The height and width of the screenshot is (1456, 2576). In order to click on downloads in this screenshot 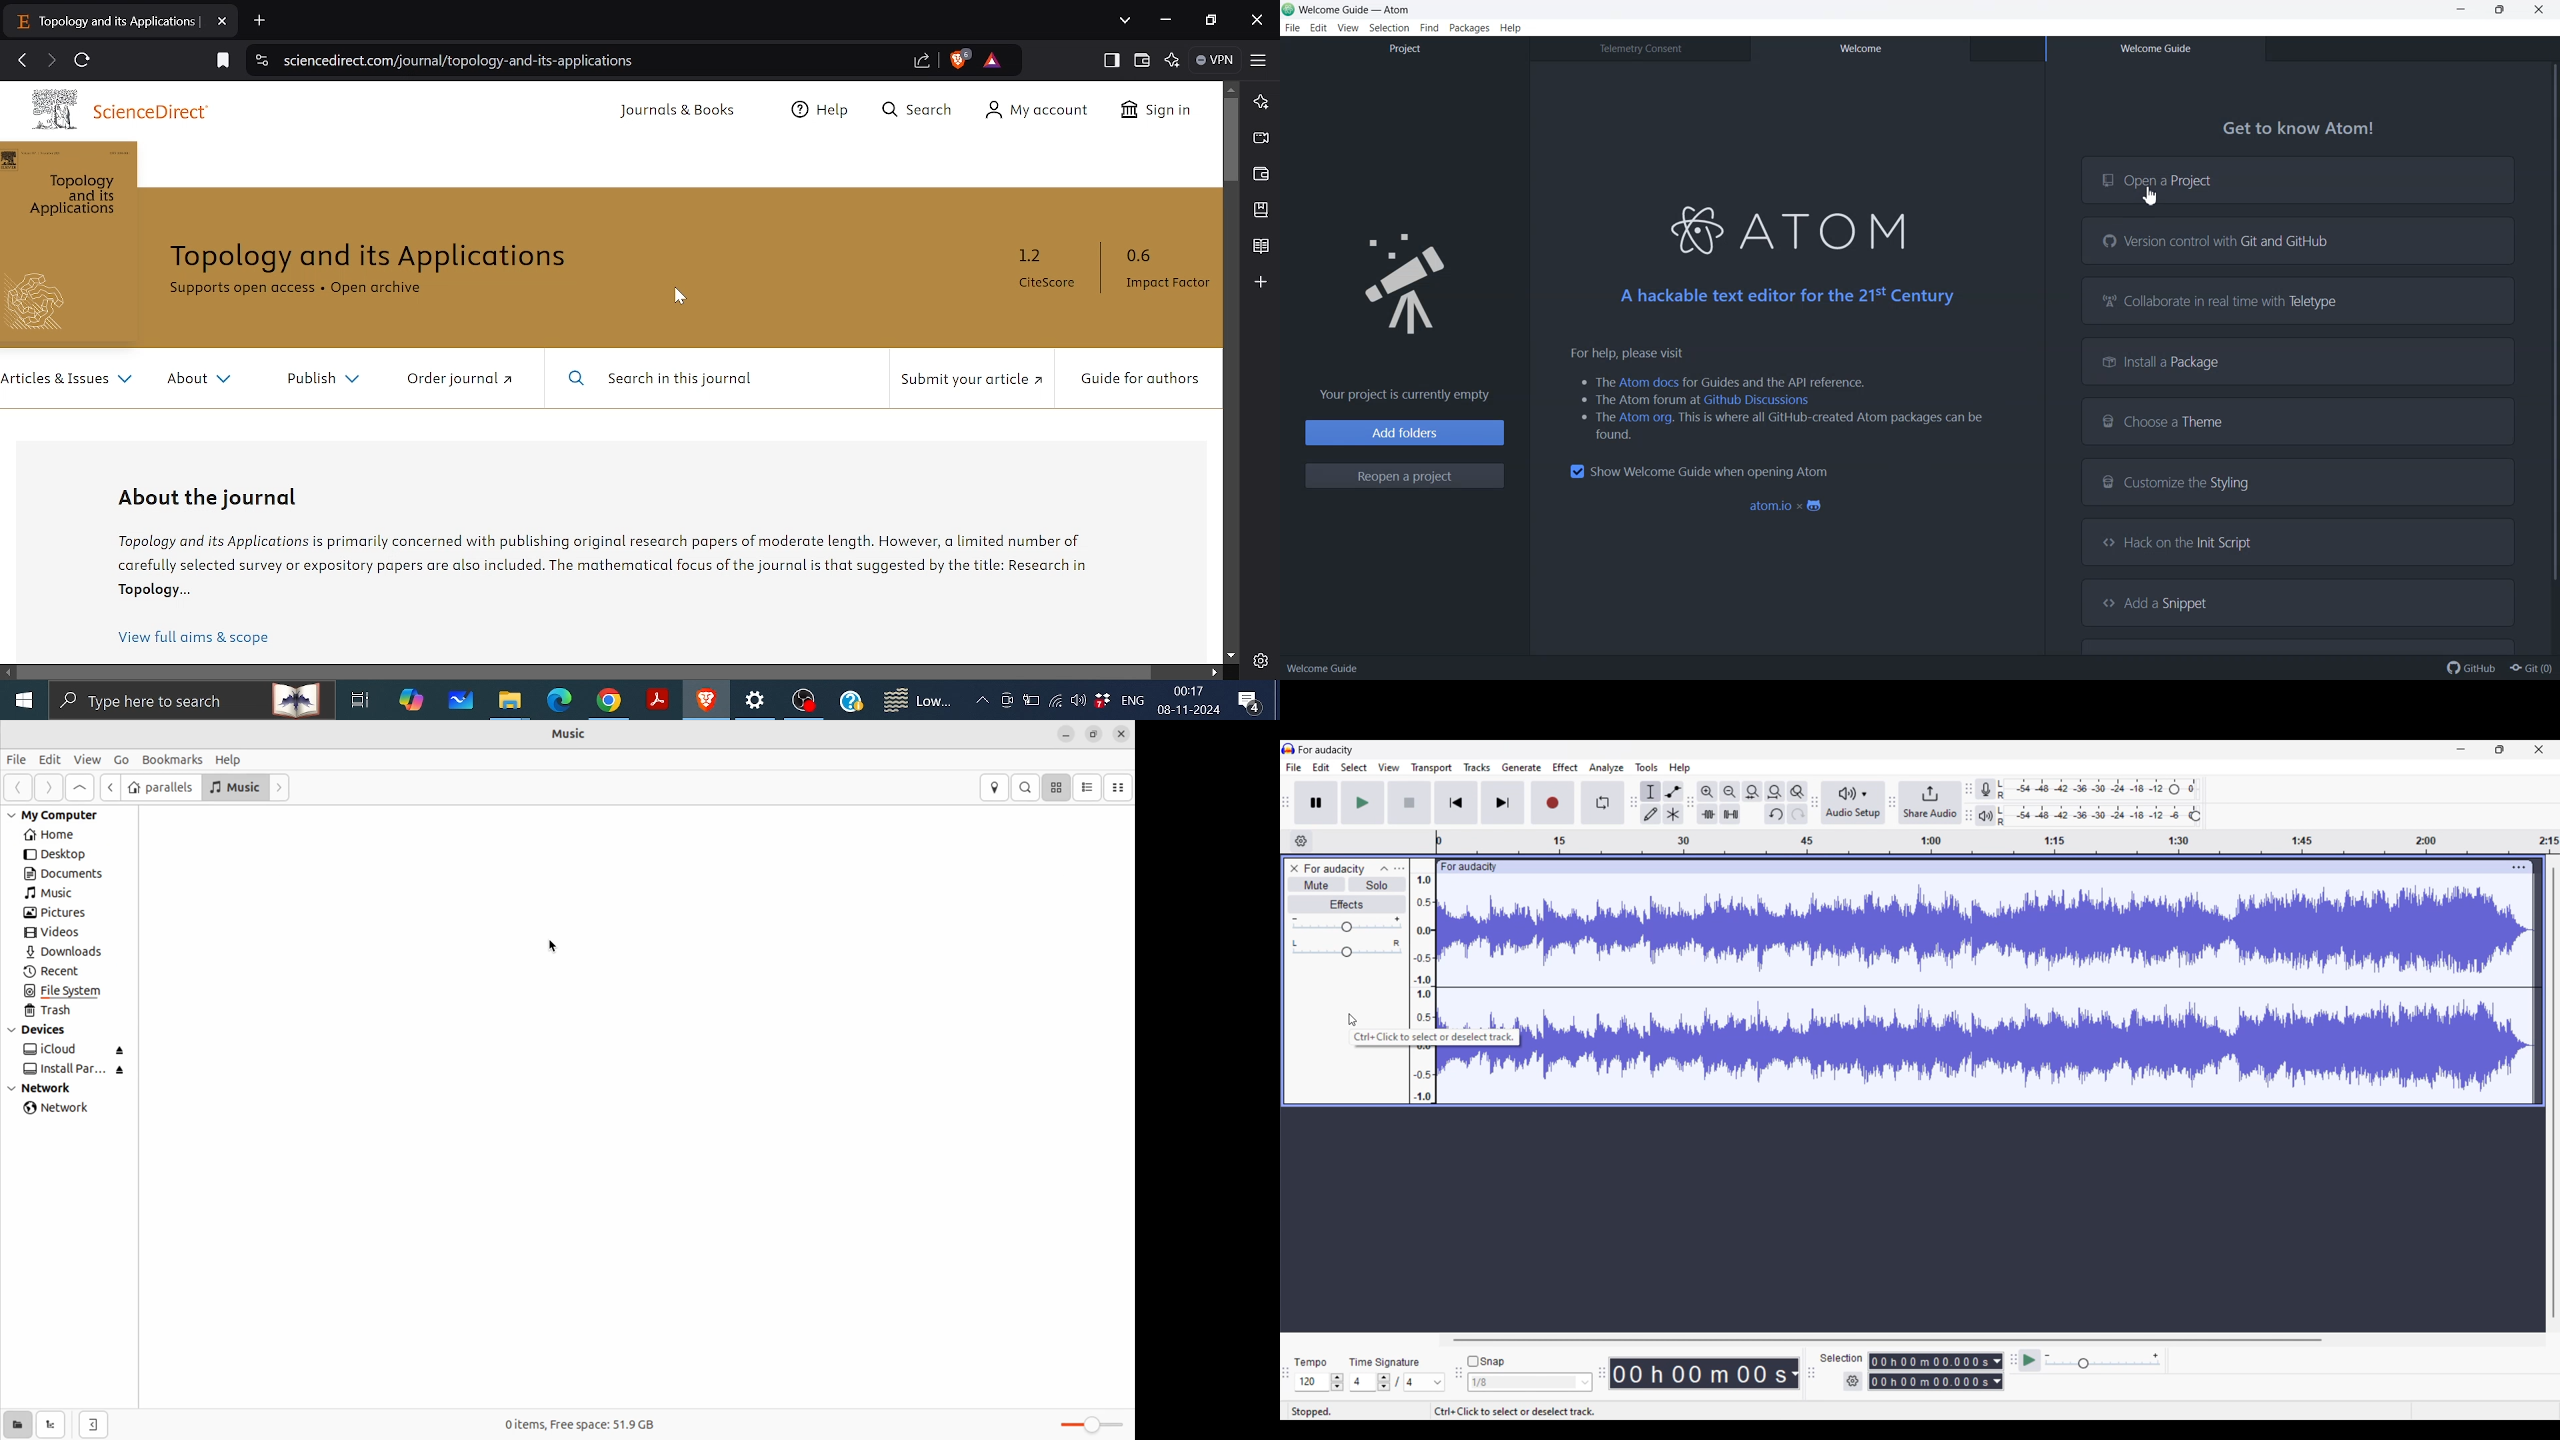, I will do `click(73, 952)`.